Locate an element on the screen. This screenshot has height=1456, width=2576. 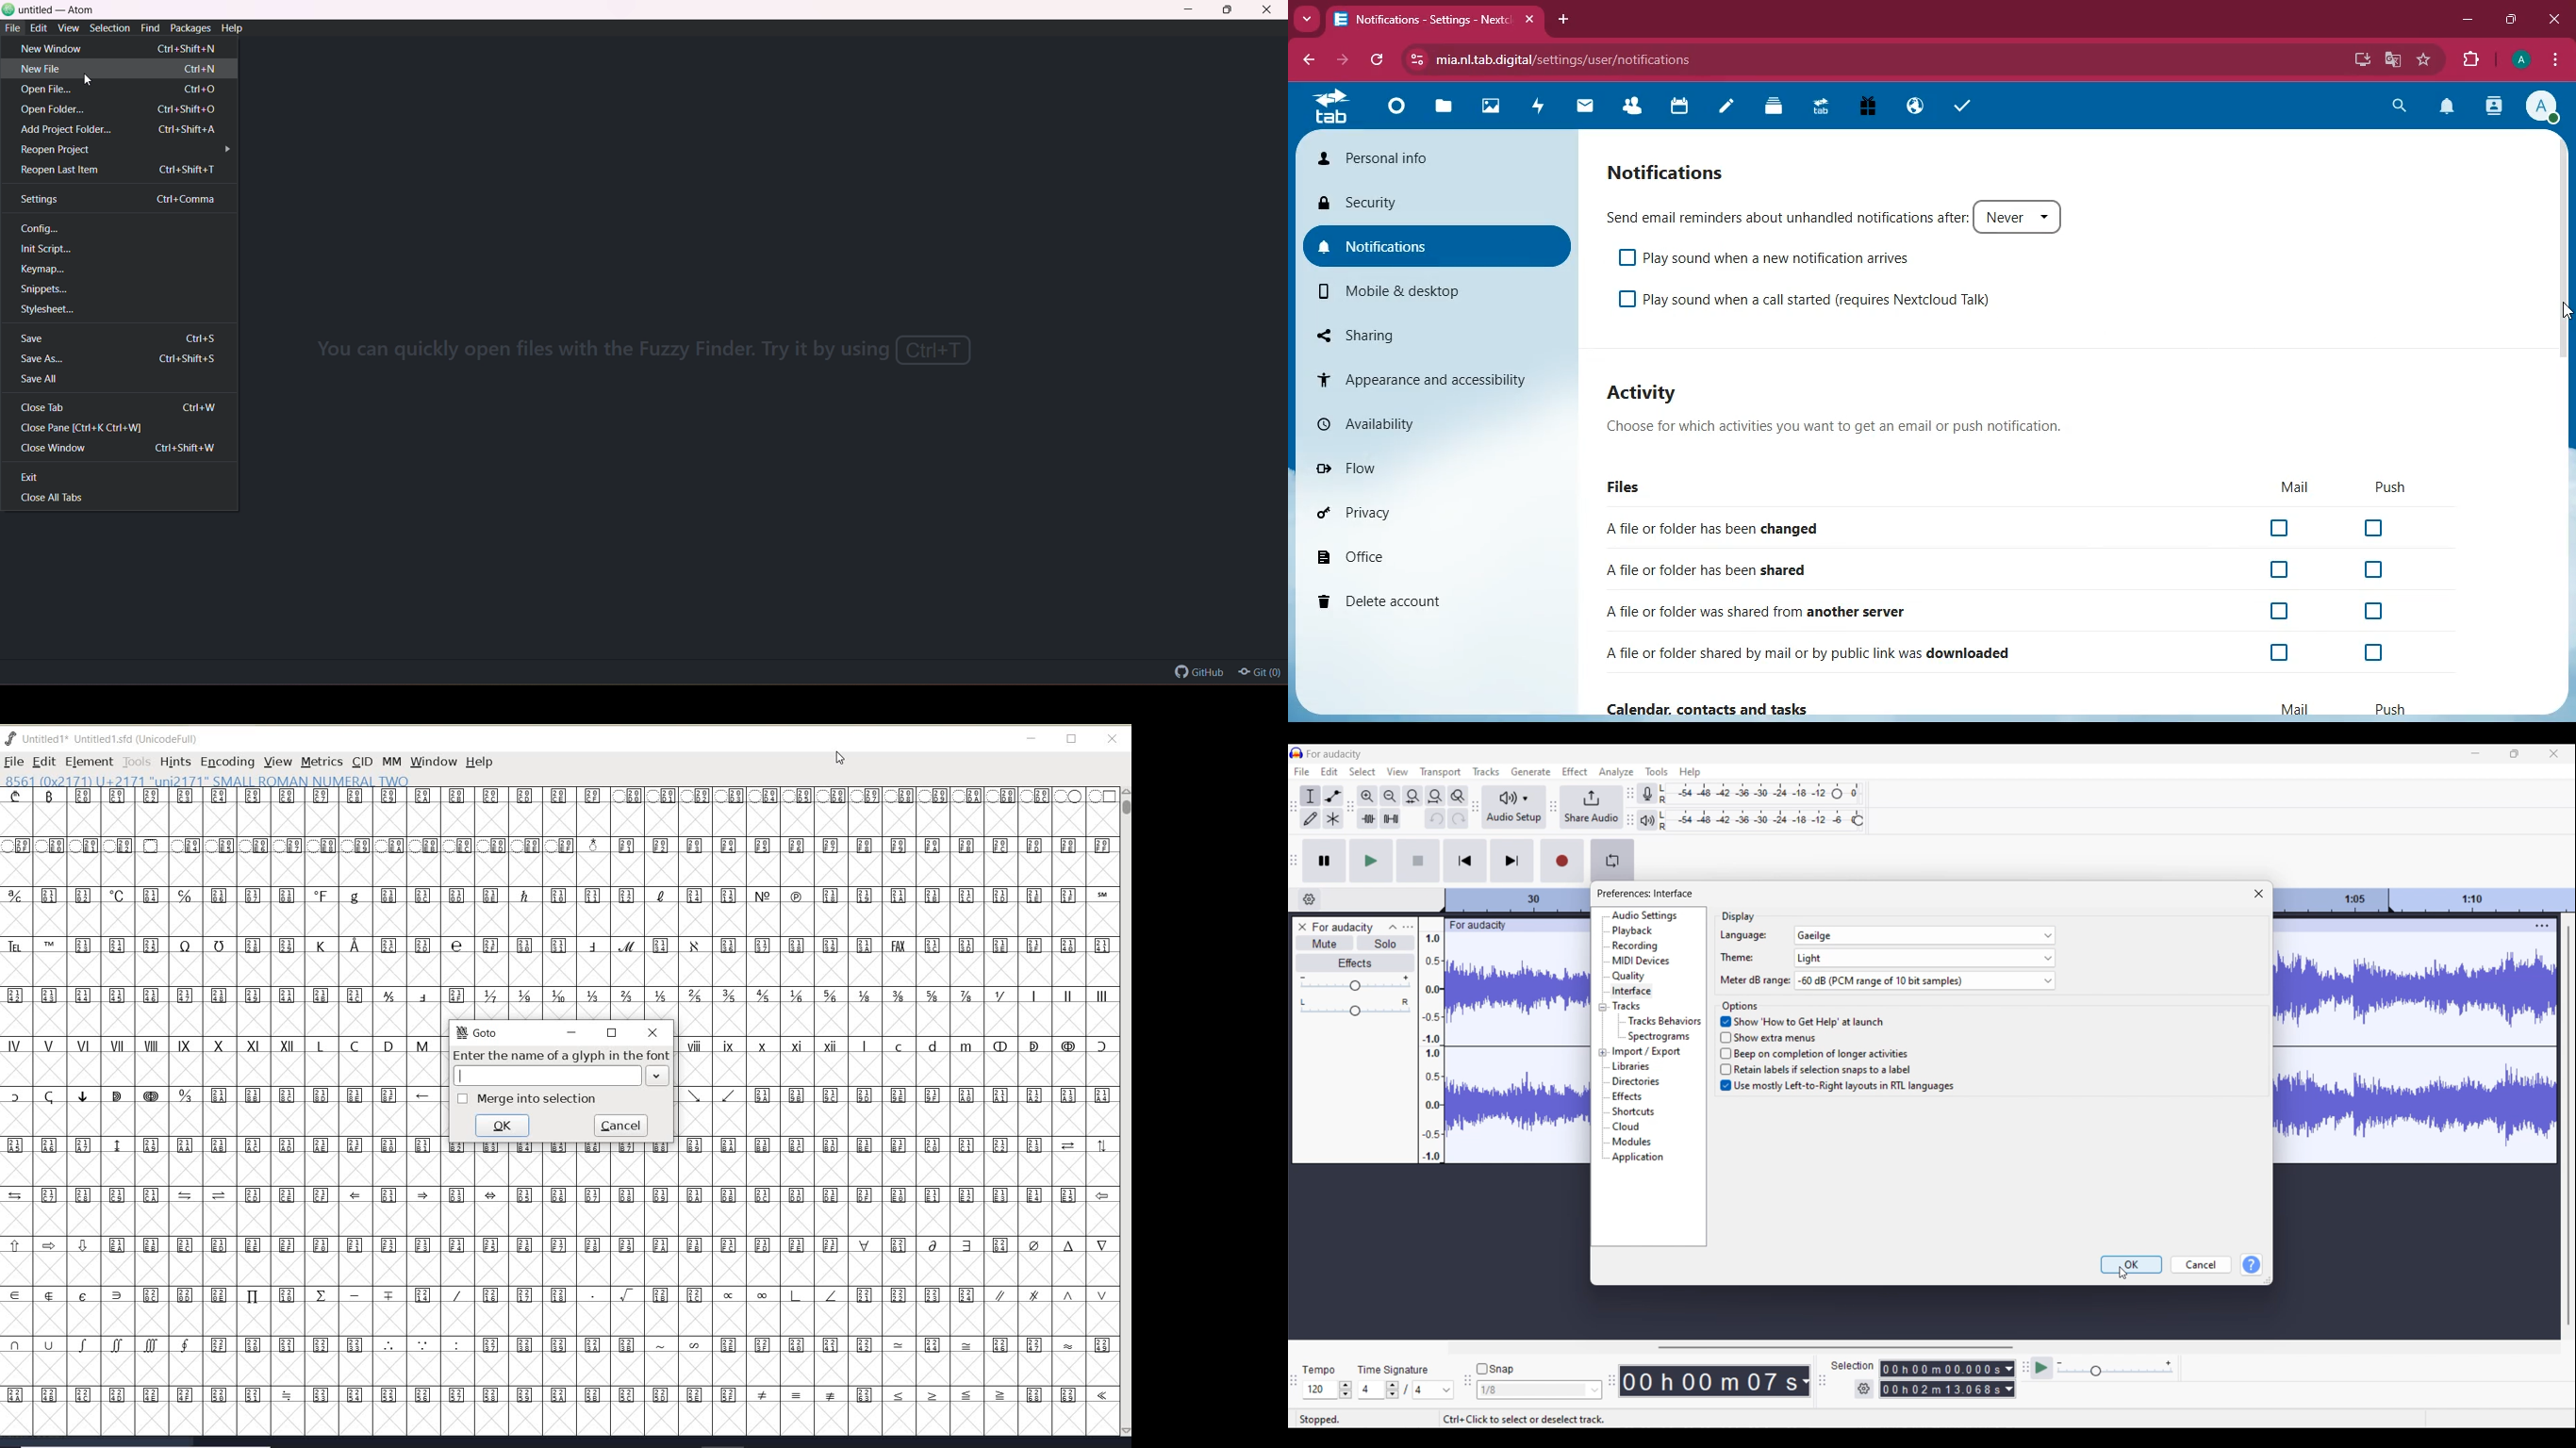
MIDI devices is located at coordinates (1641, 961).